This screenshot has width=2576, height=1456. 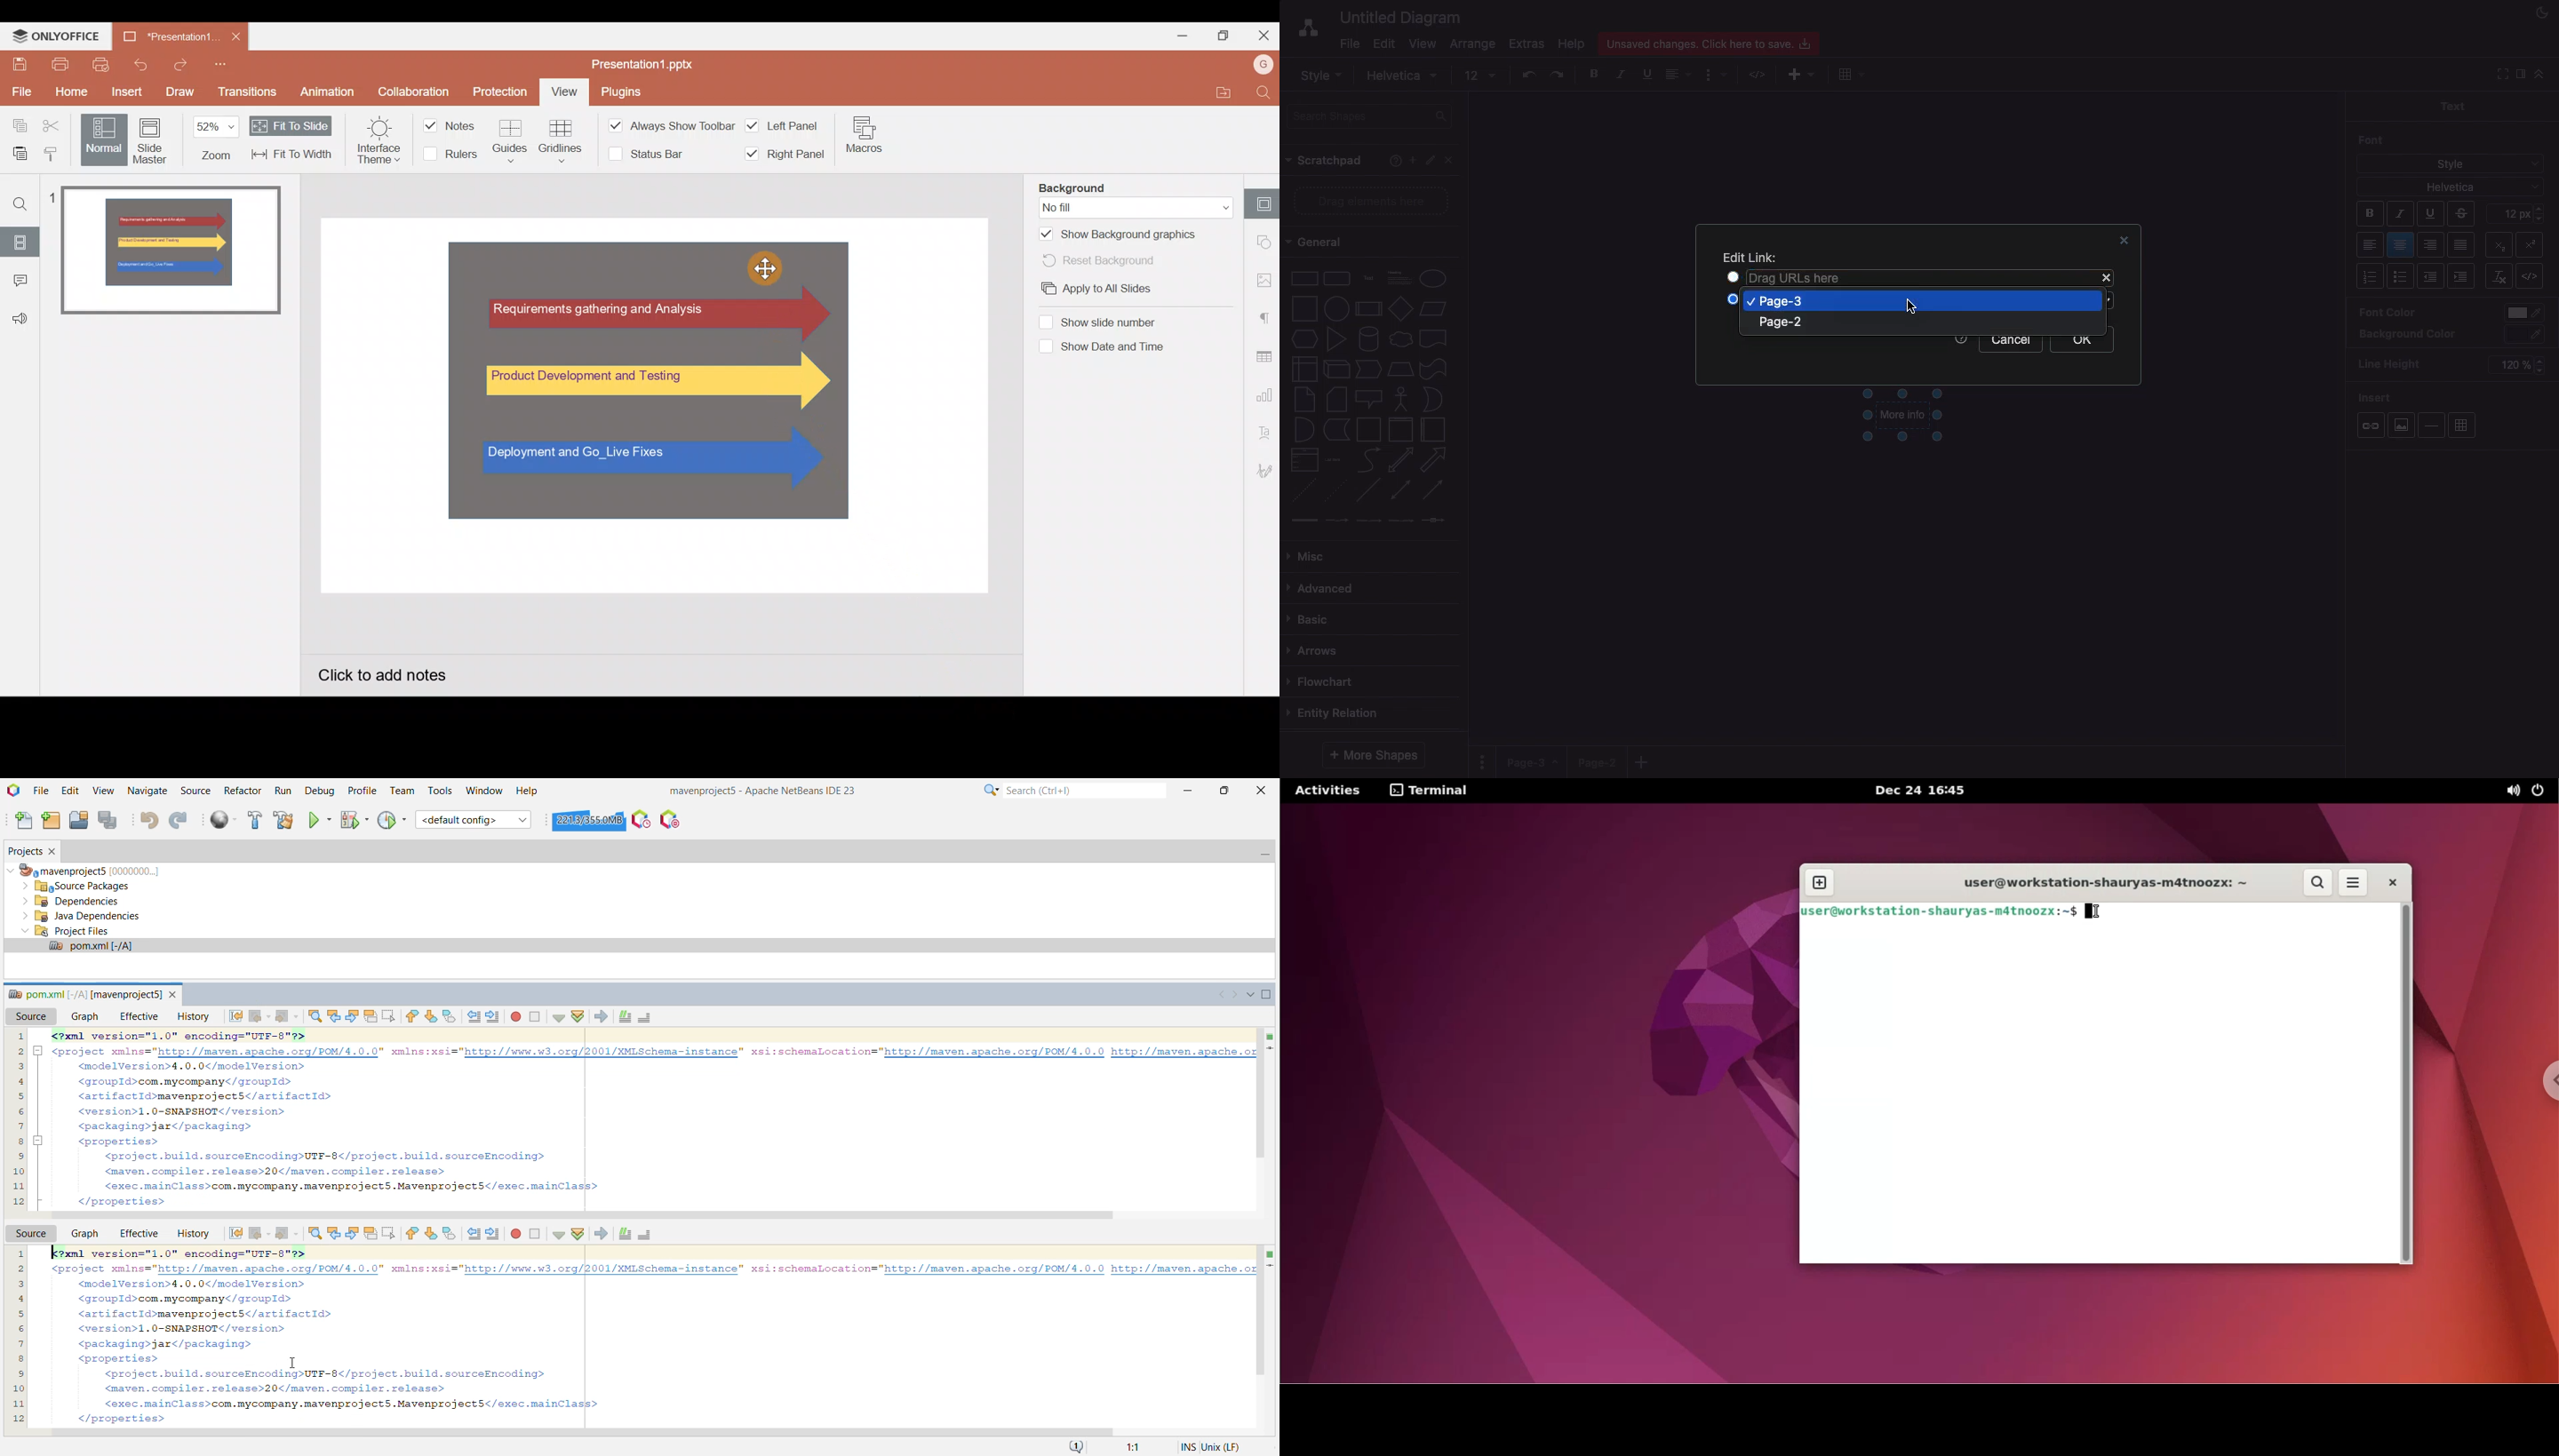 What do you see at coordinates (2499, 276) in the screenshot?
I see `Remove link` at bounding box center [2499, 276].